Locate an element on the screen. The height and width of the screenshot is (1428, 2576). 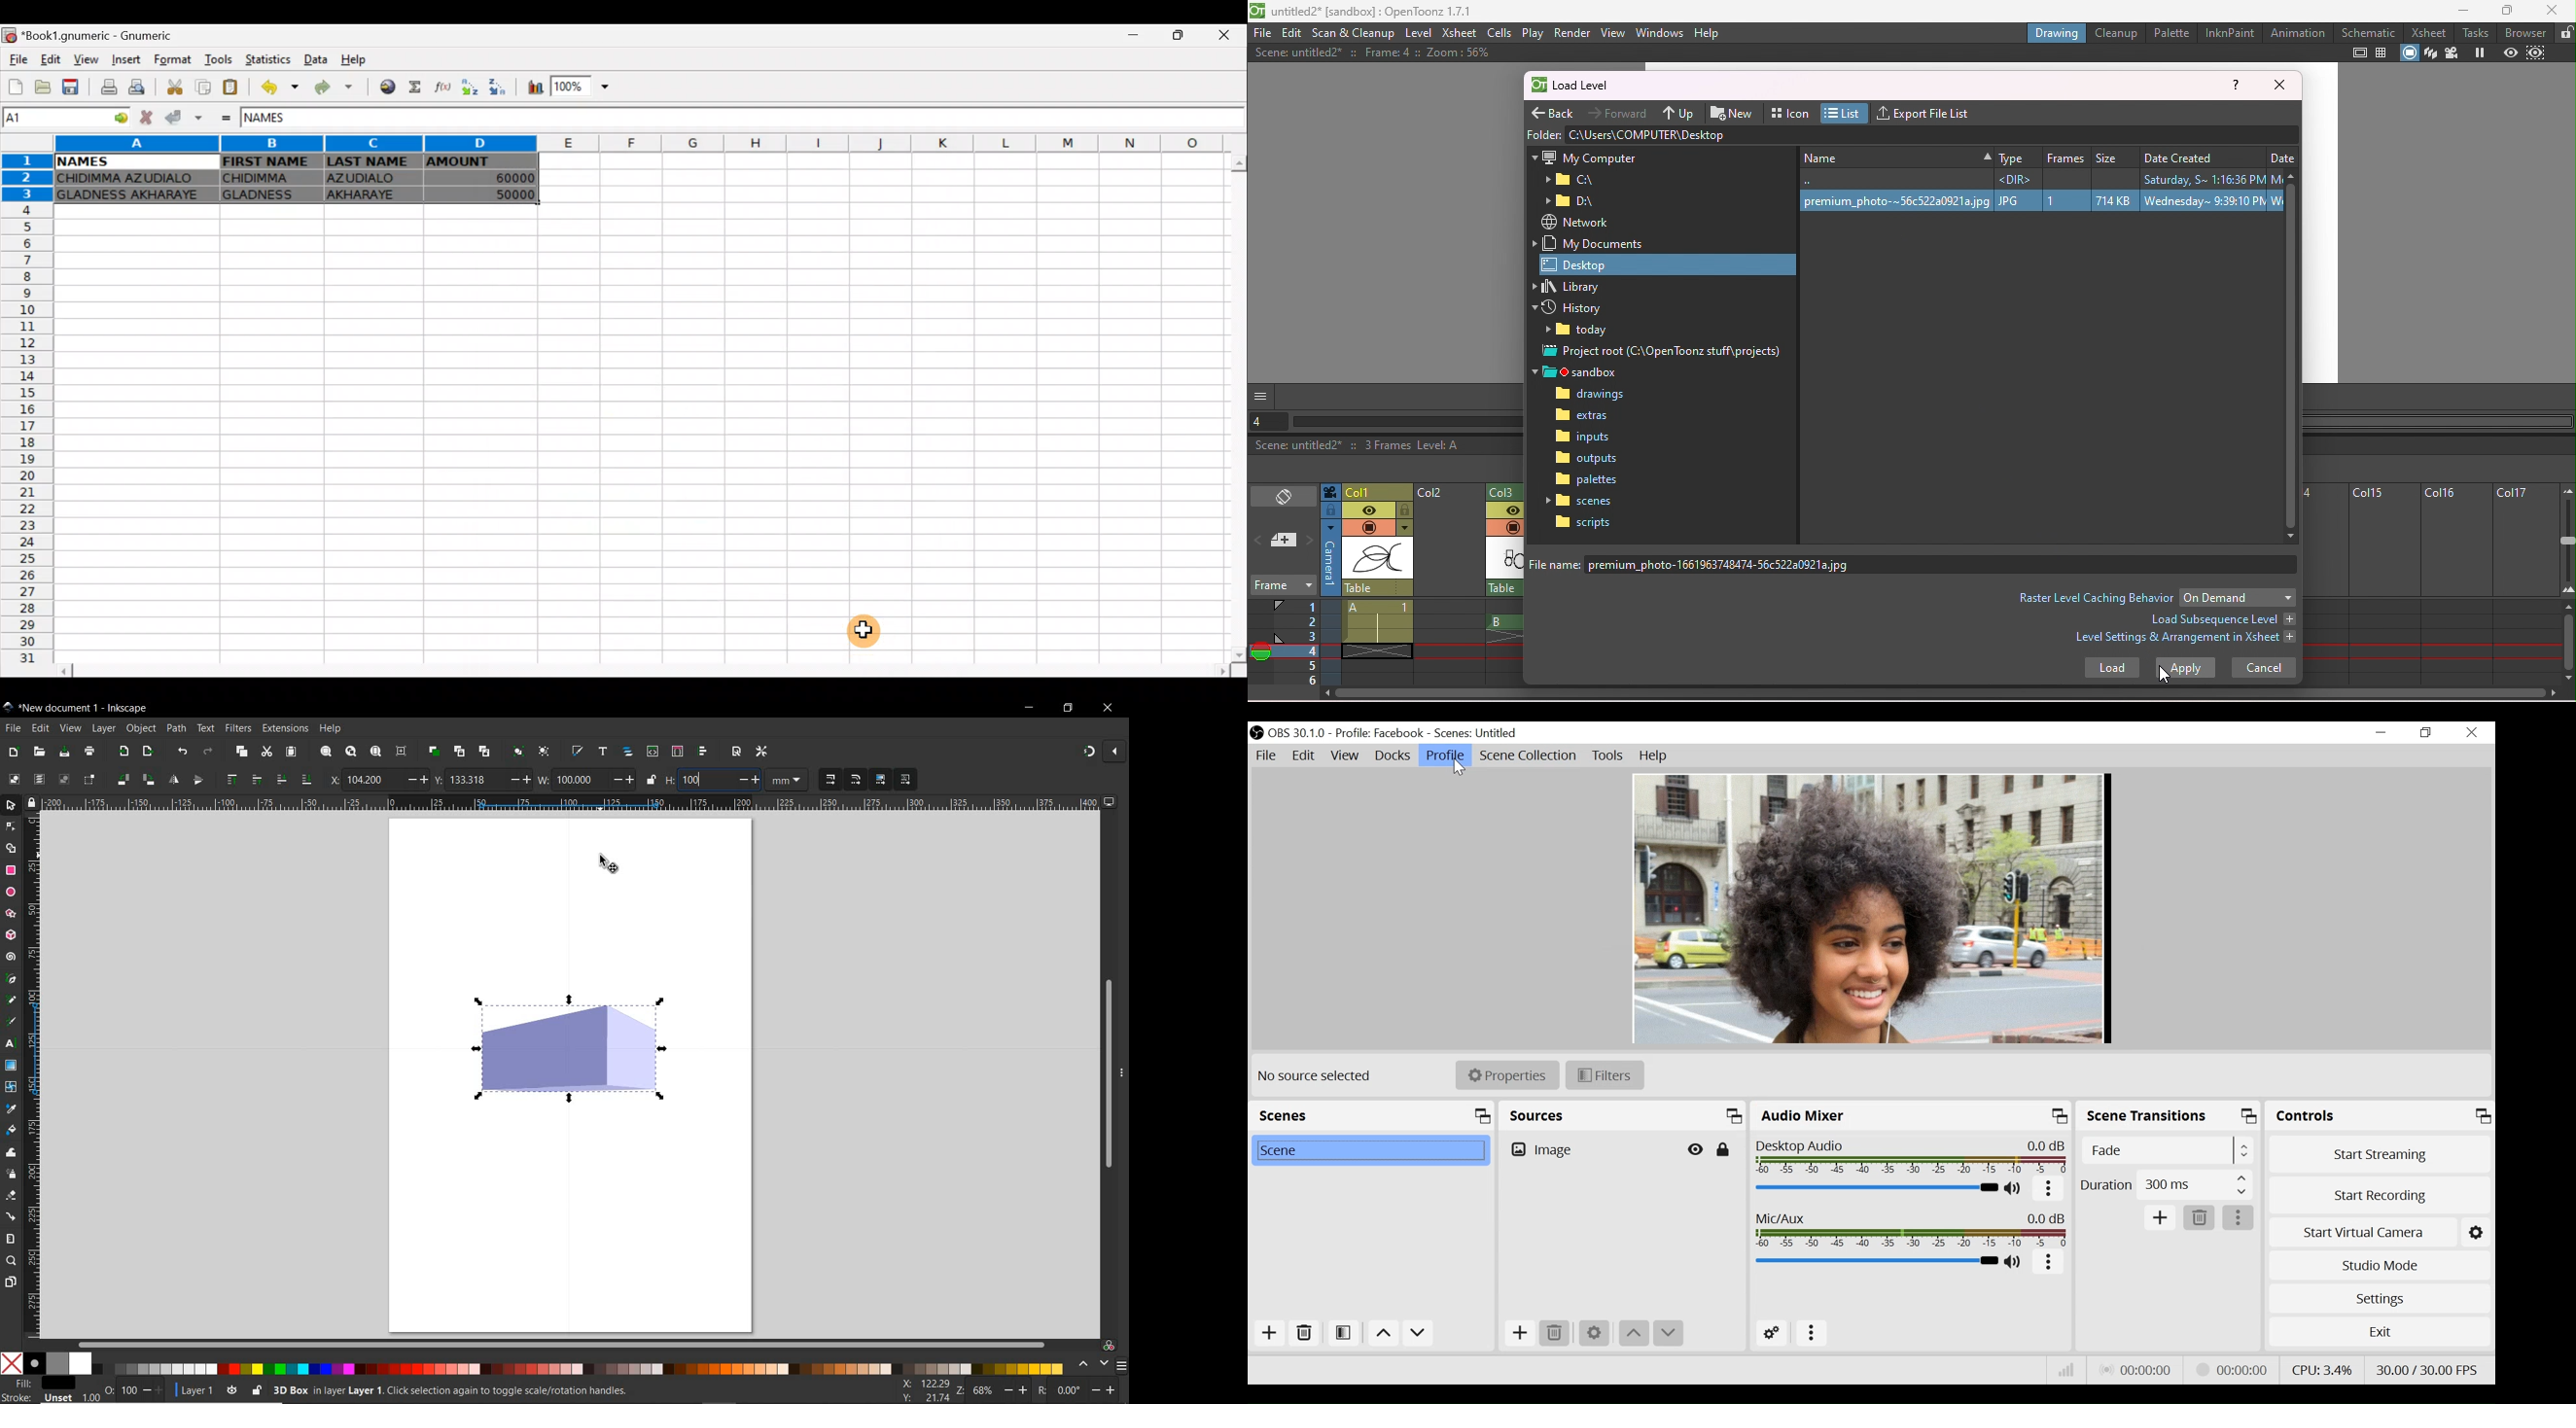
open align and distribute is located at coordinates (703, 751).